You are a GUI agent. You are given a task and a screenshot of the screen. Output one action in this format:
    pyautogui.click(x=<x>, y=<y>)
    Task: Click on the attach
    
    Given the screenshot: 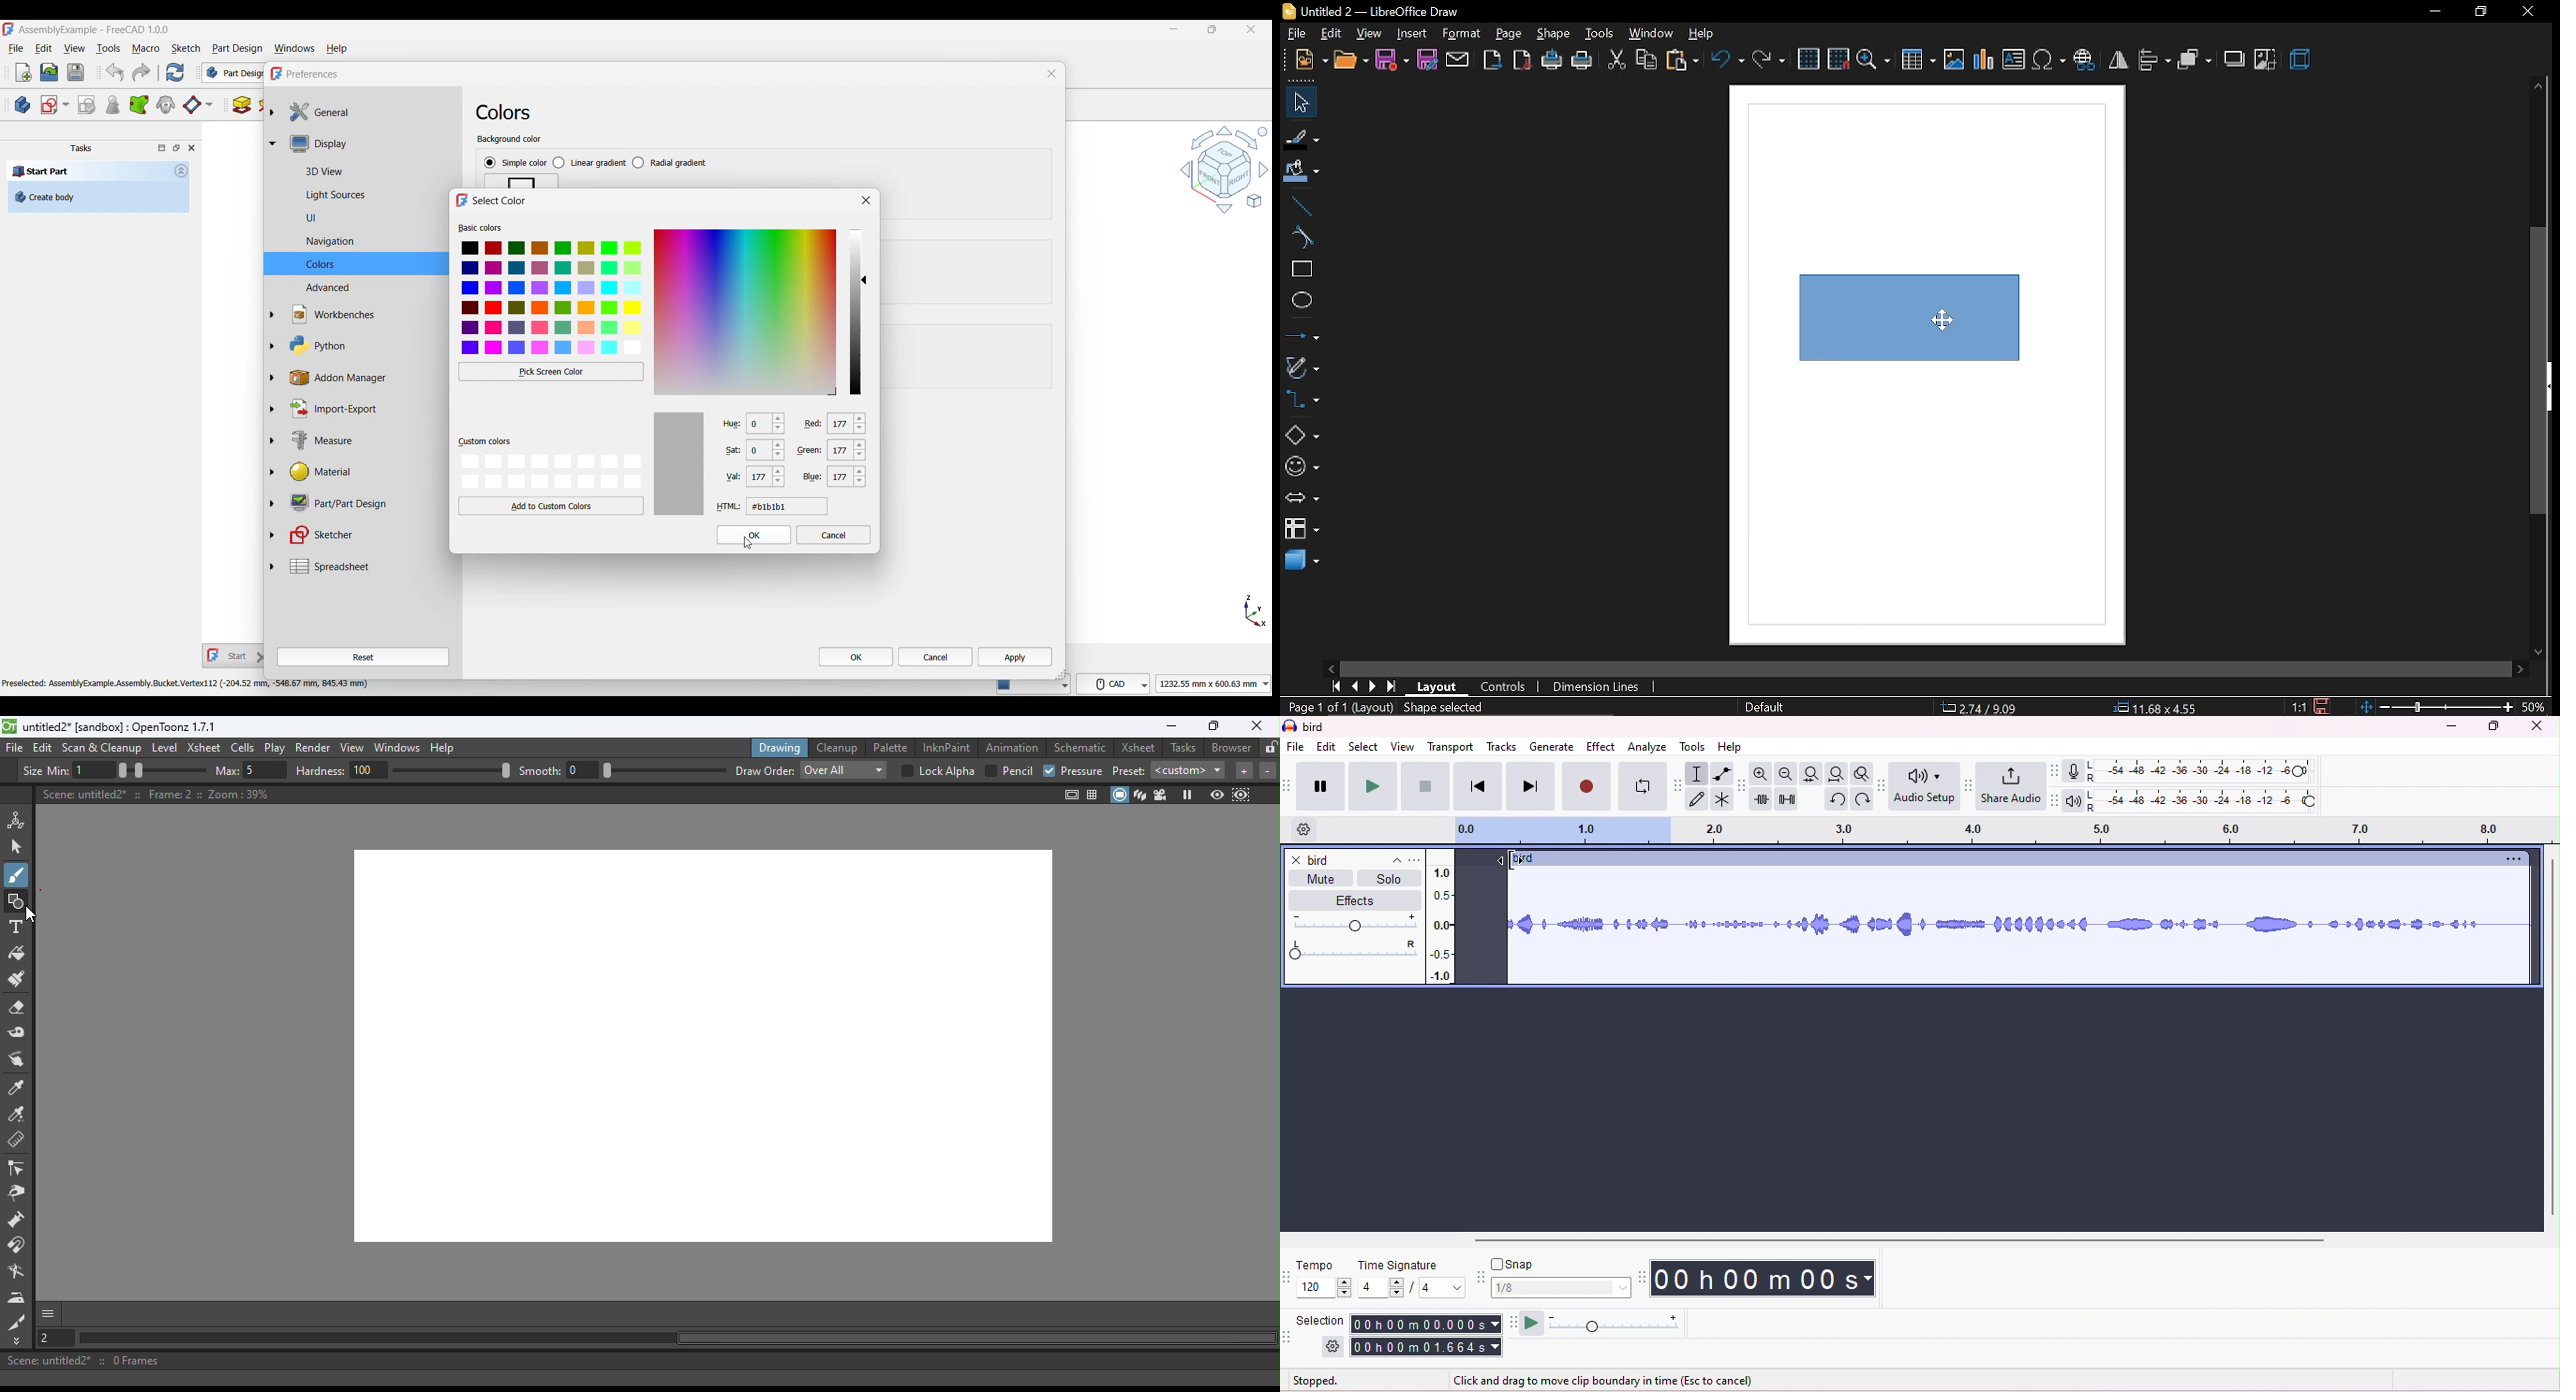 What is the action you would take?
    pyautogui.click(x=1457, y=62)
    